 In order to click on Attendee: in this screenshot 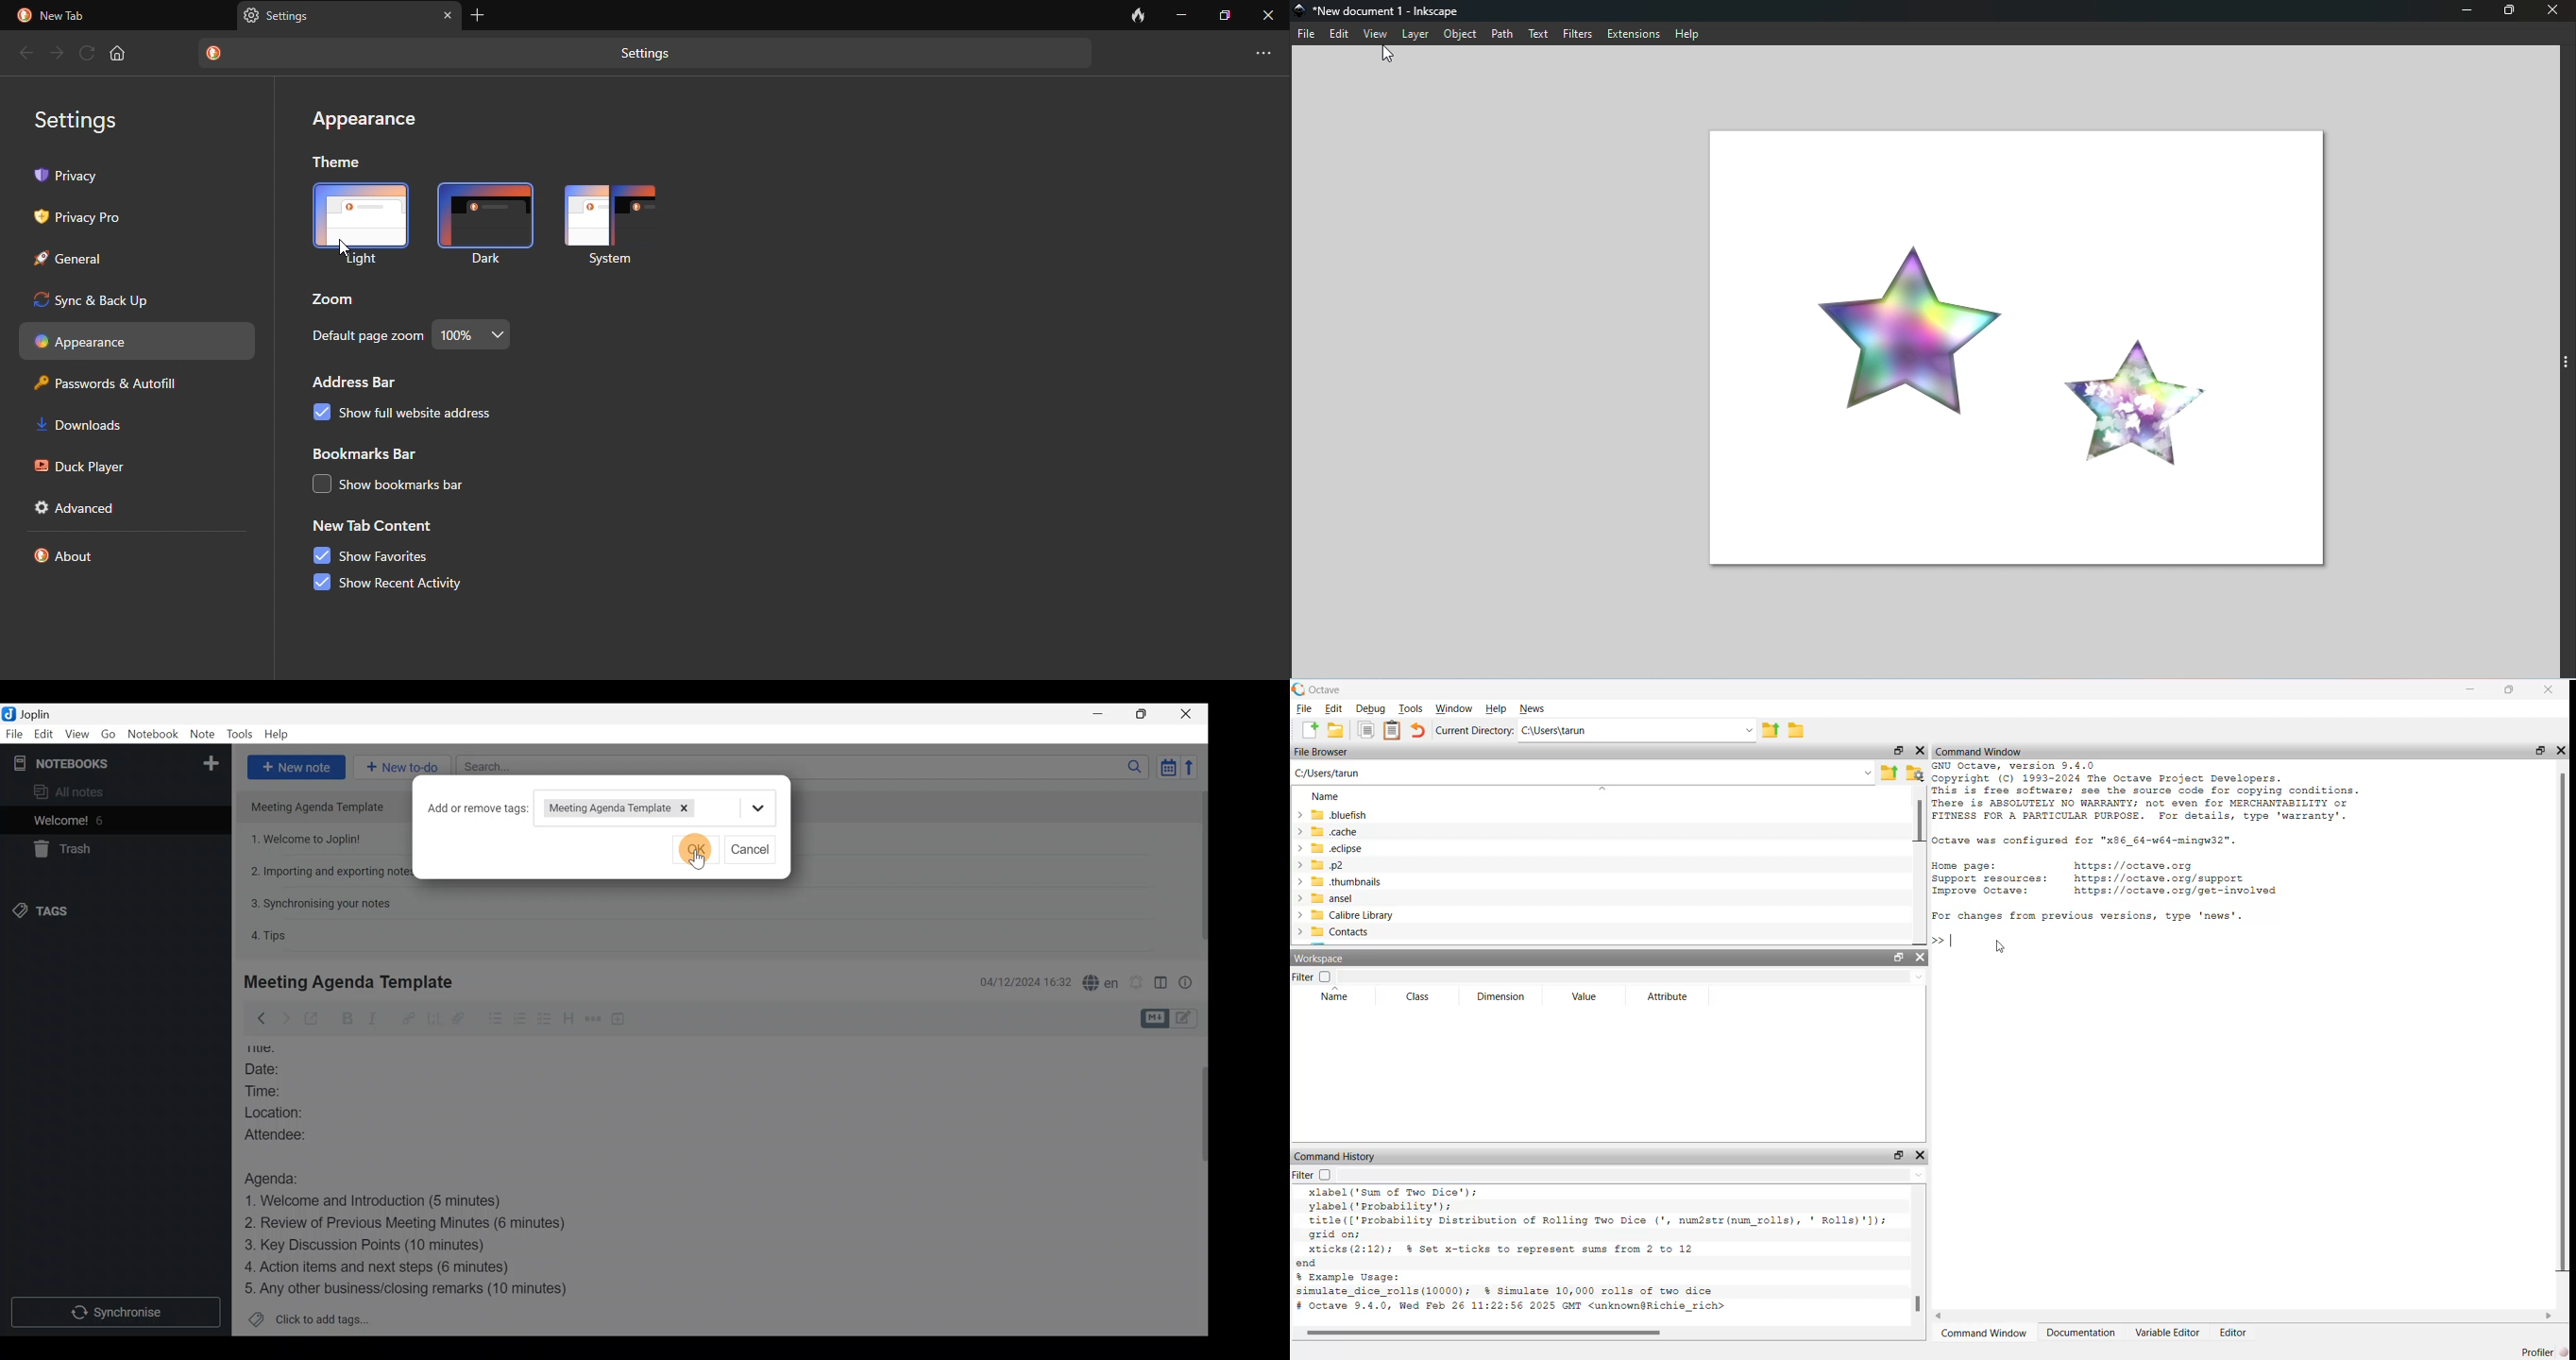, I will do `click(290, 1133)`.